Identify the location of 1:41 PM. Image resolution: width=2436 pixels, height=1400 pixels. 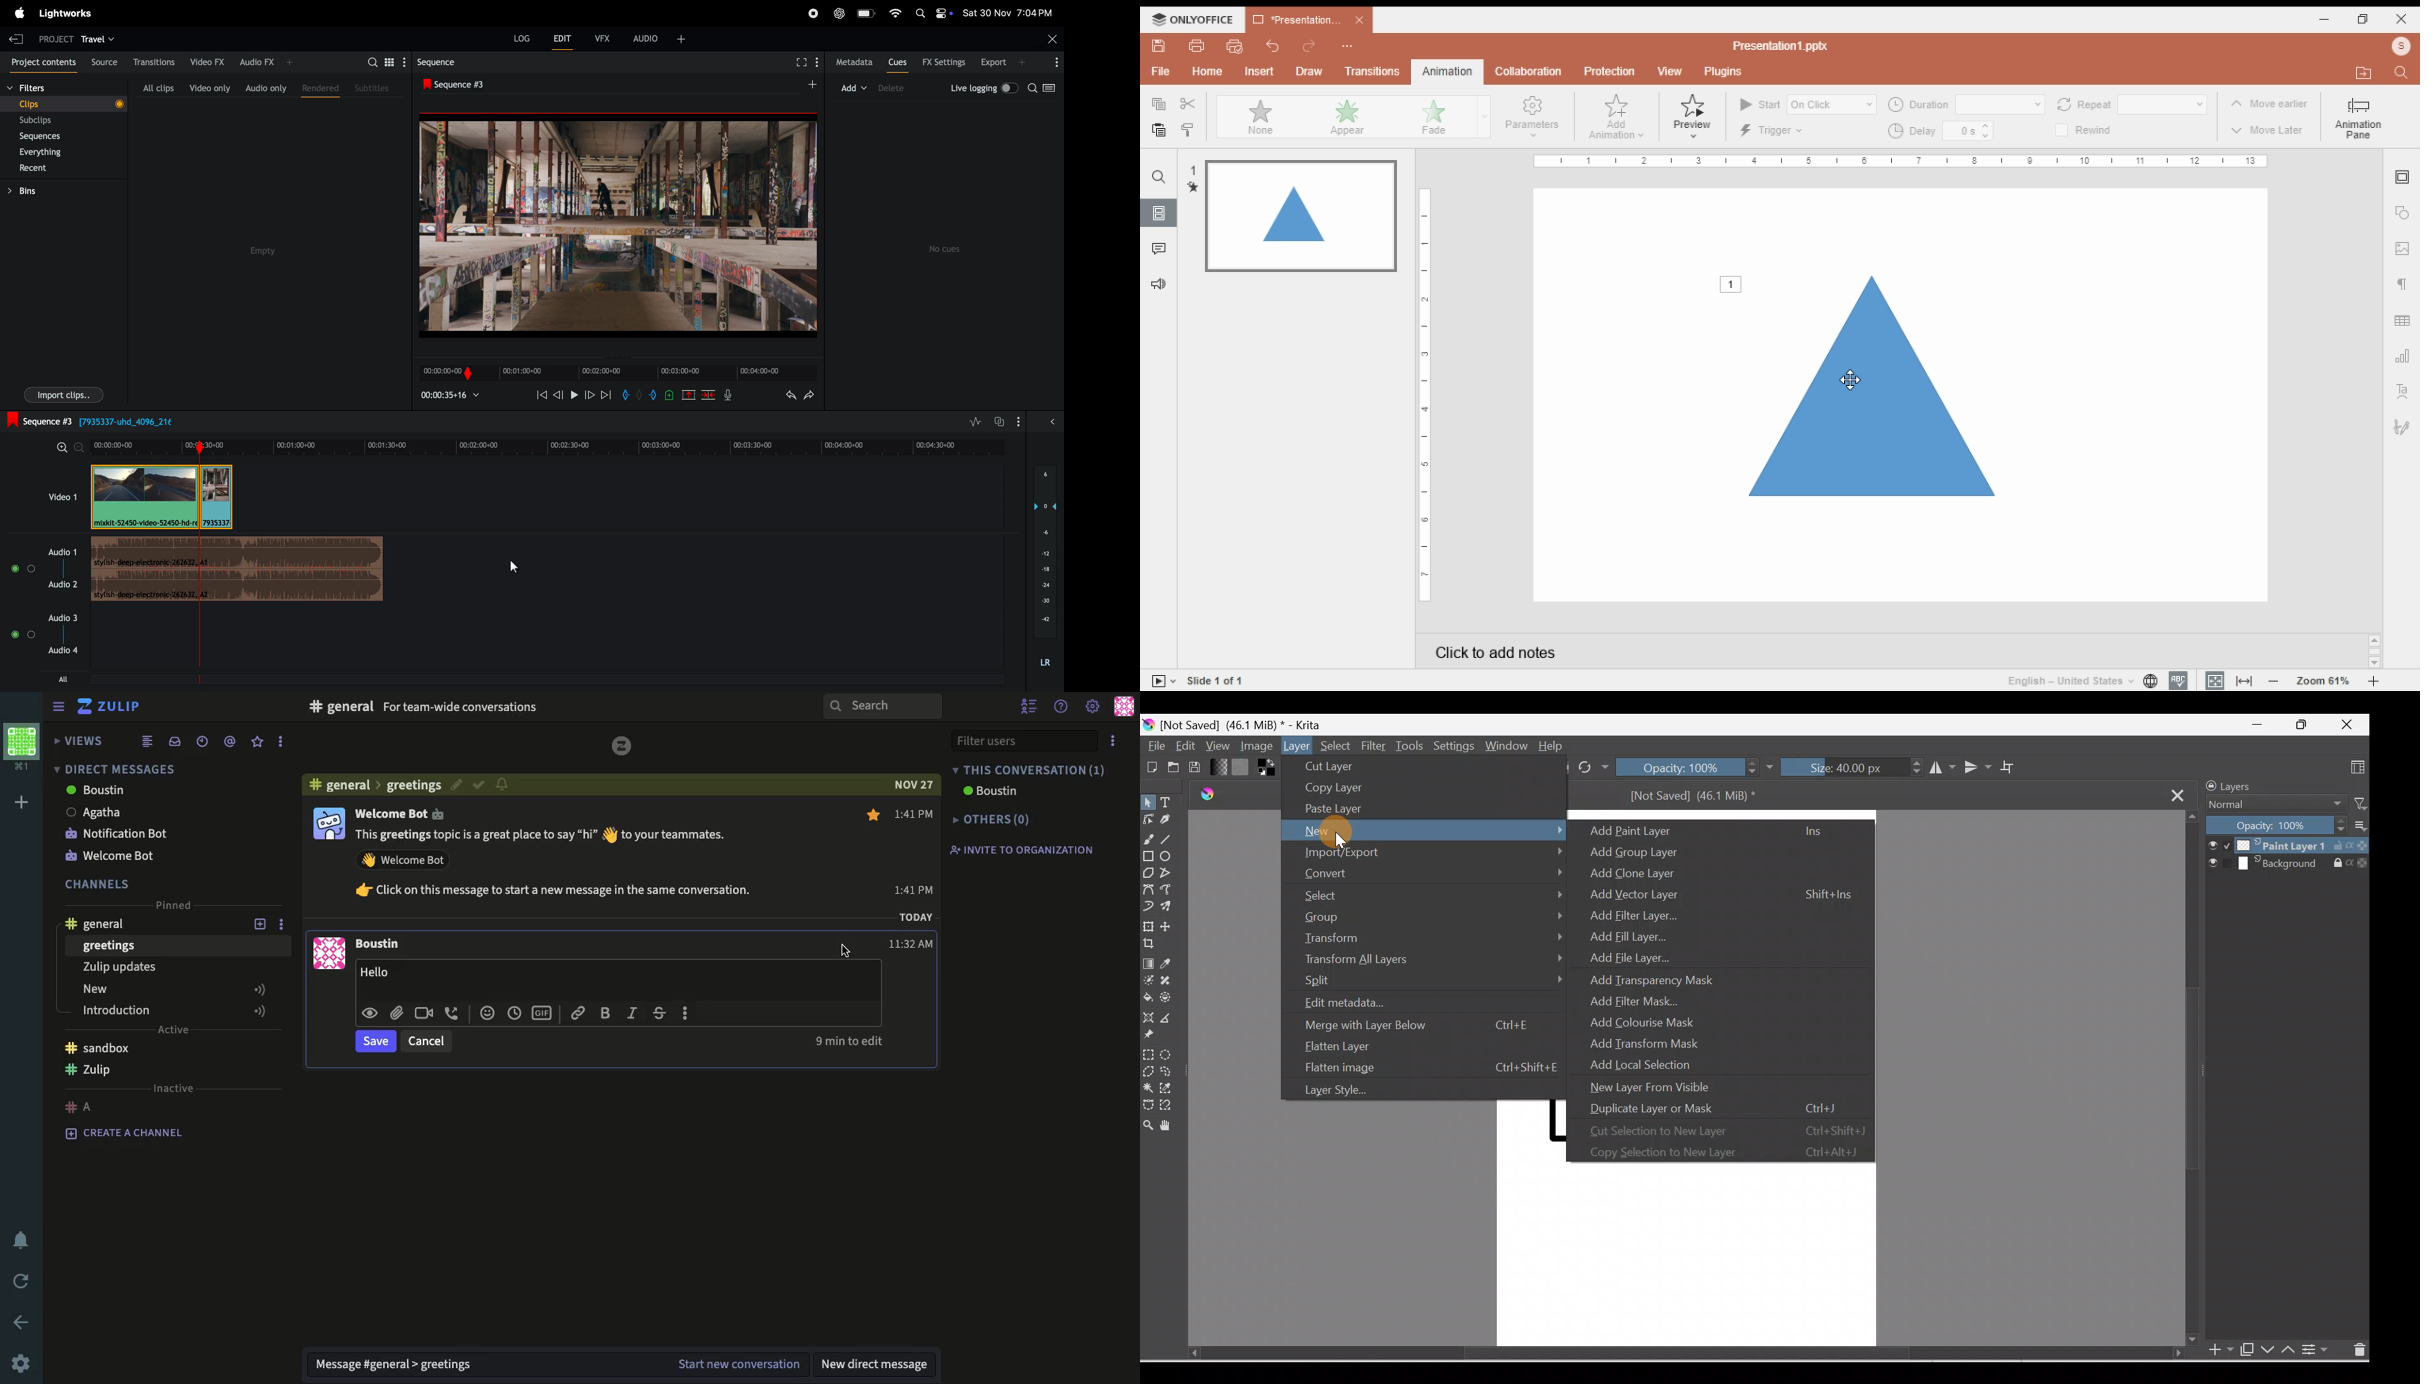
(915, 851).